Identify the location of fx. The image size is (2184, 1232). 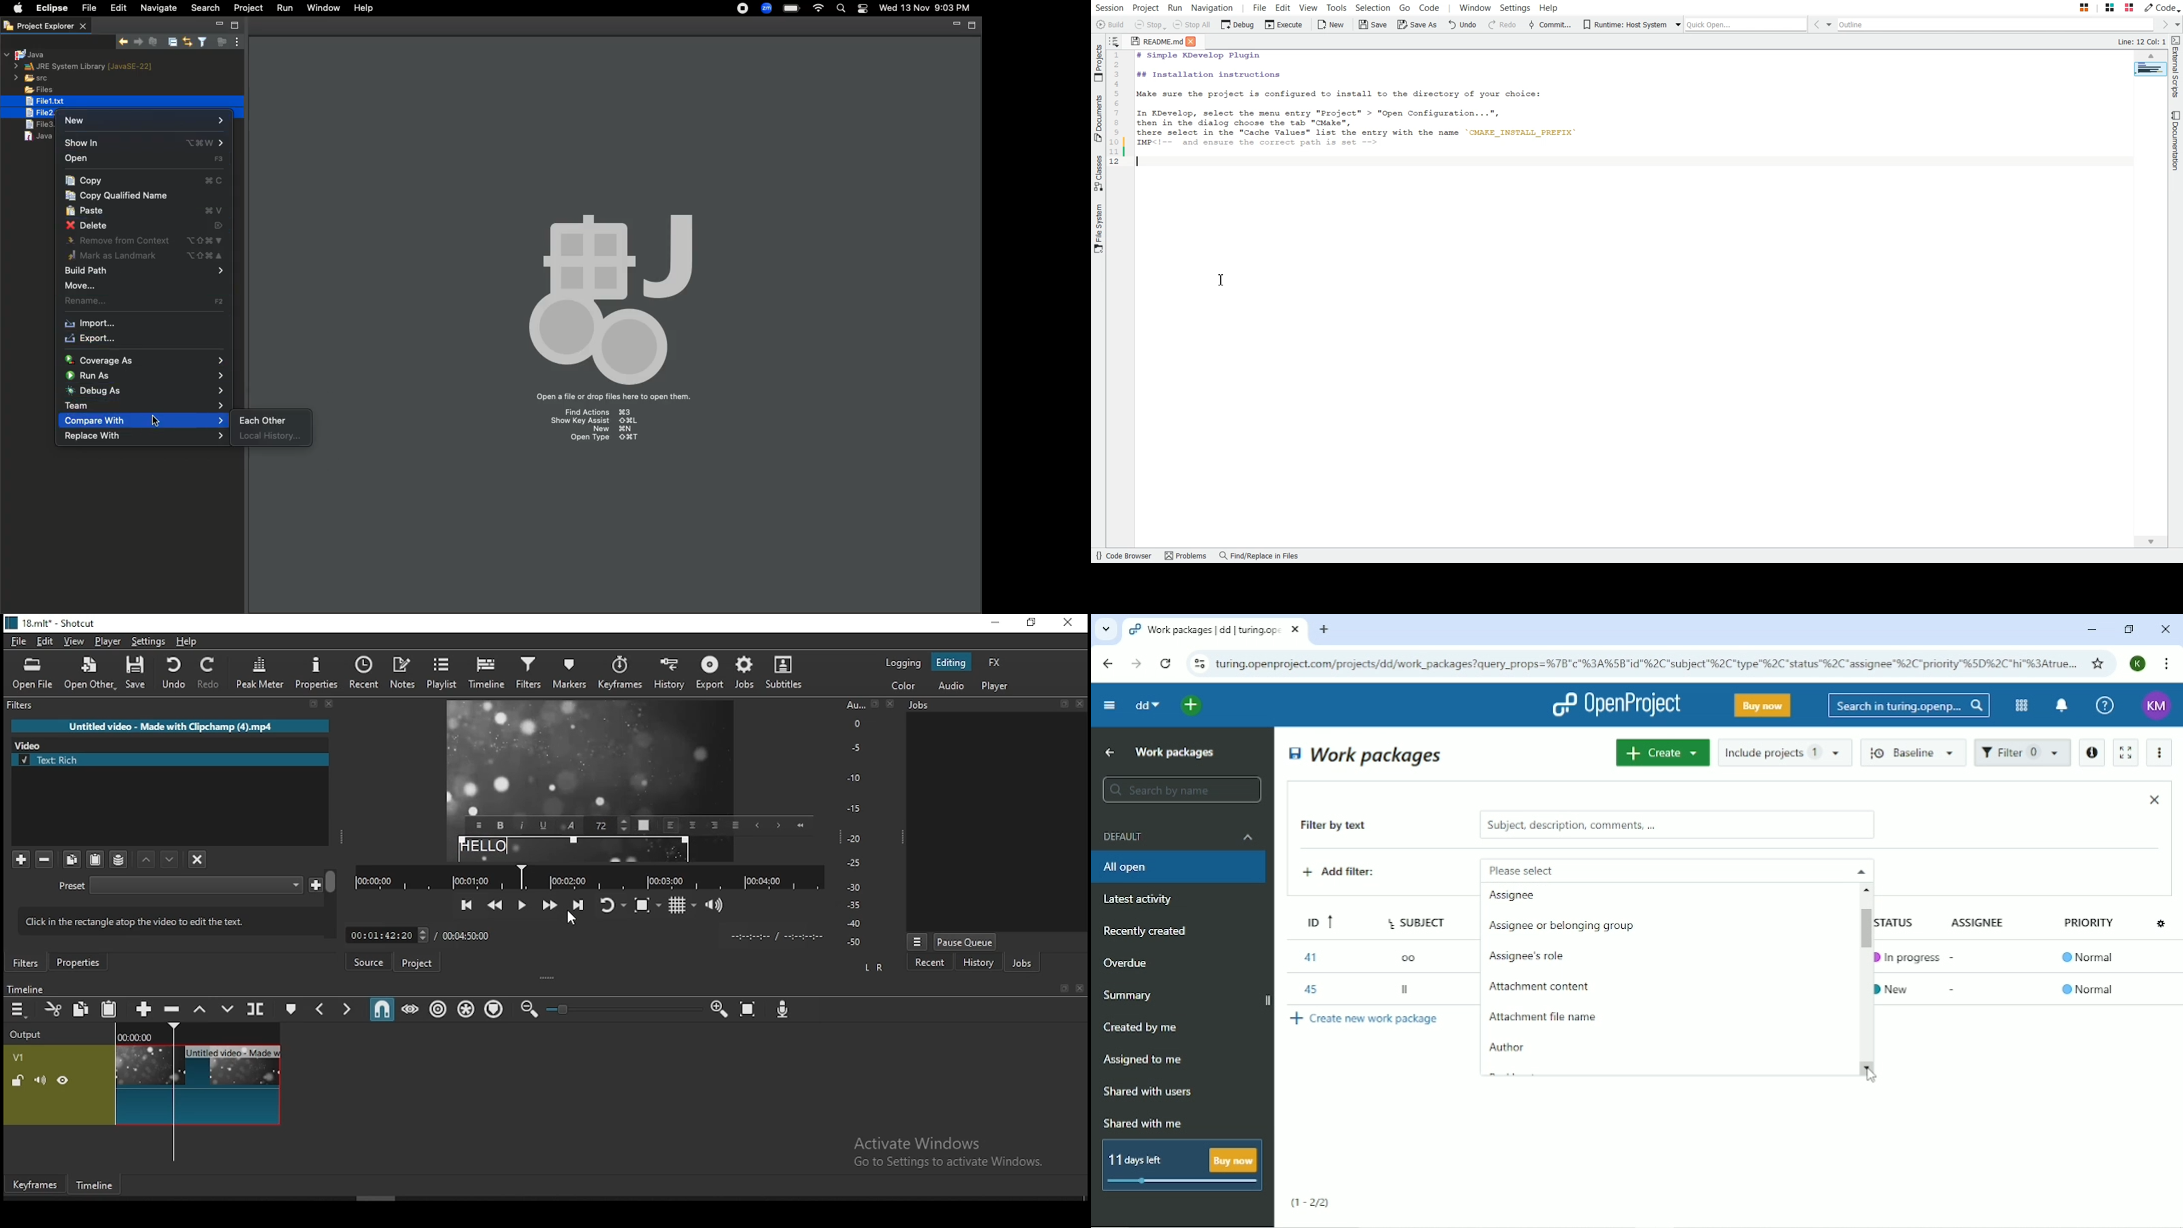
(996, 662).